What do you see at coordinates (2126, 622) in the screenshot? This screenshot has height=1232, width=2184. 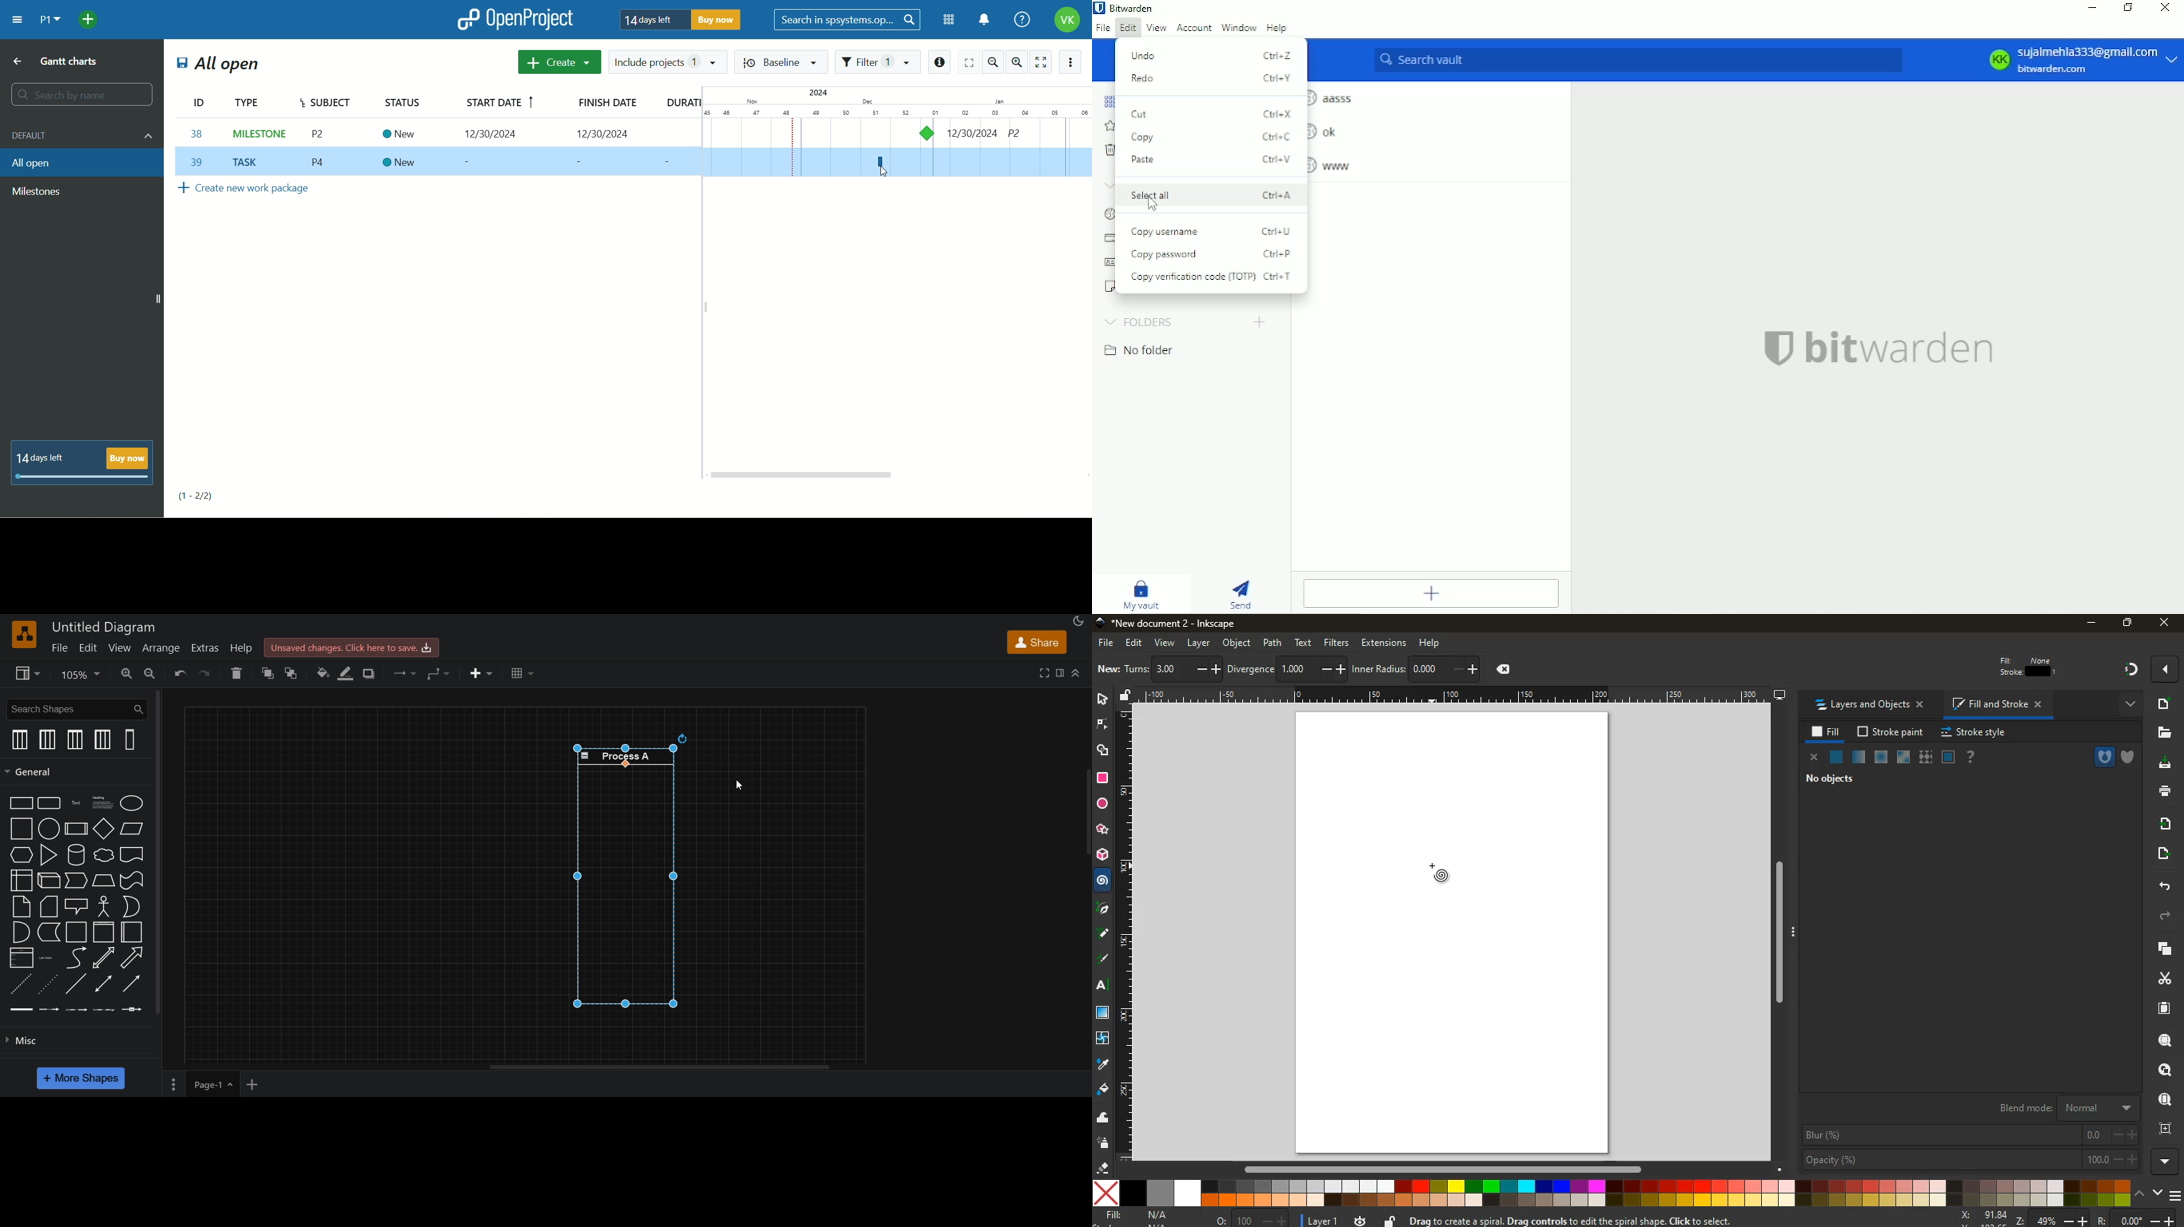 I see `maximize` at bounding box center [2126, 622].